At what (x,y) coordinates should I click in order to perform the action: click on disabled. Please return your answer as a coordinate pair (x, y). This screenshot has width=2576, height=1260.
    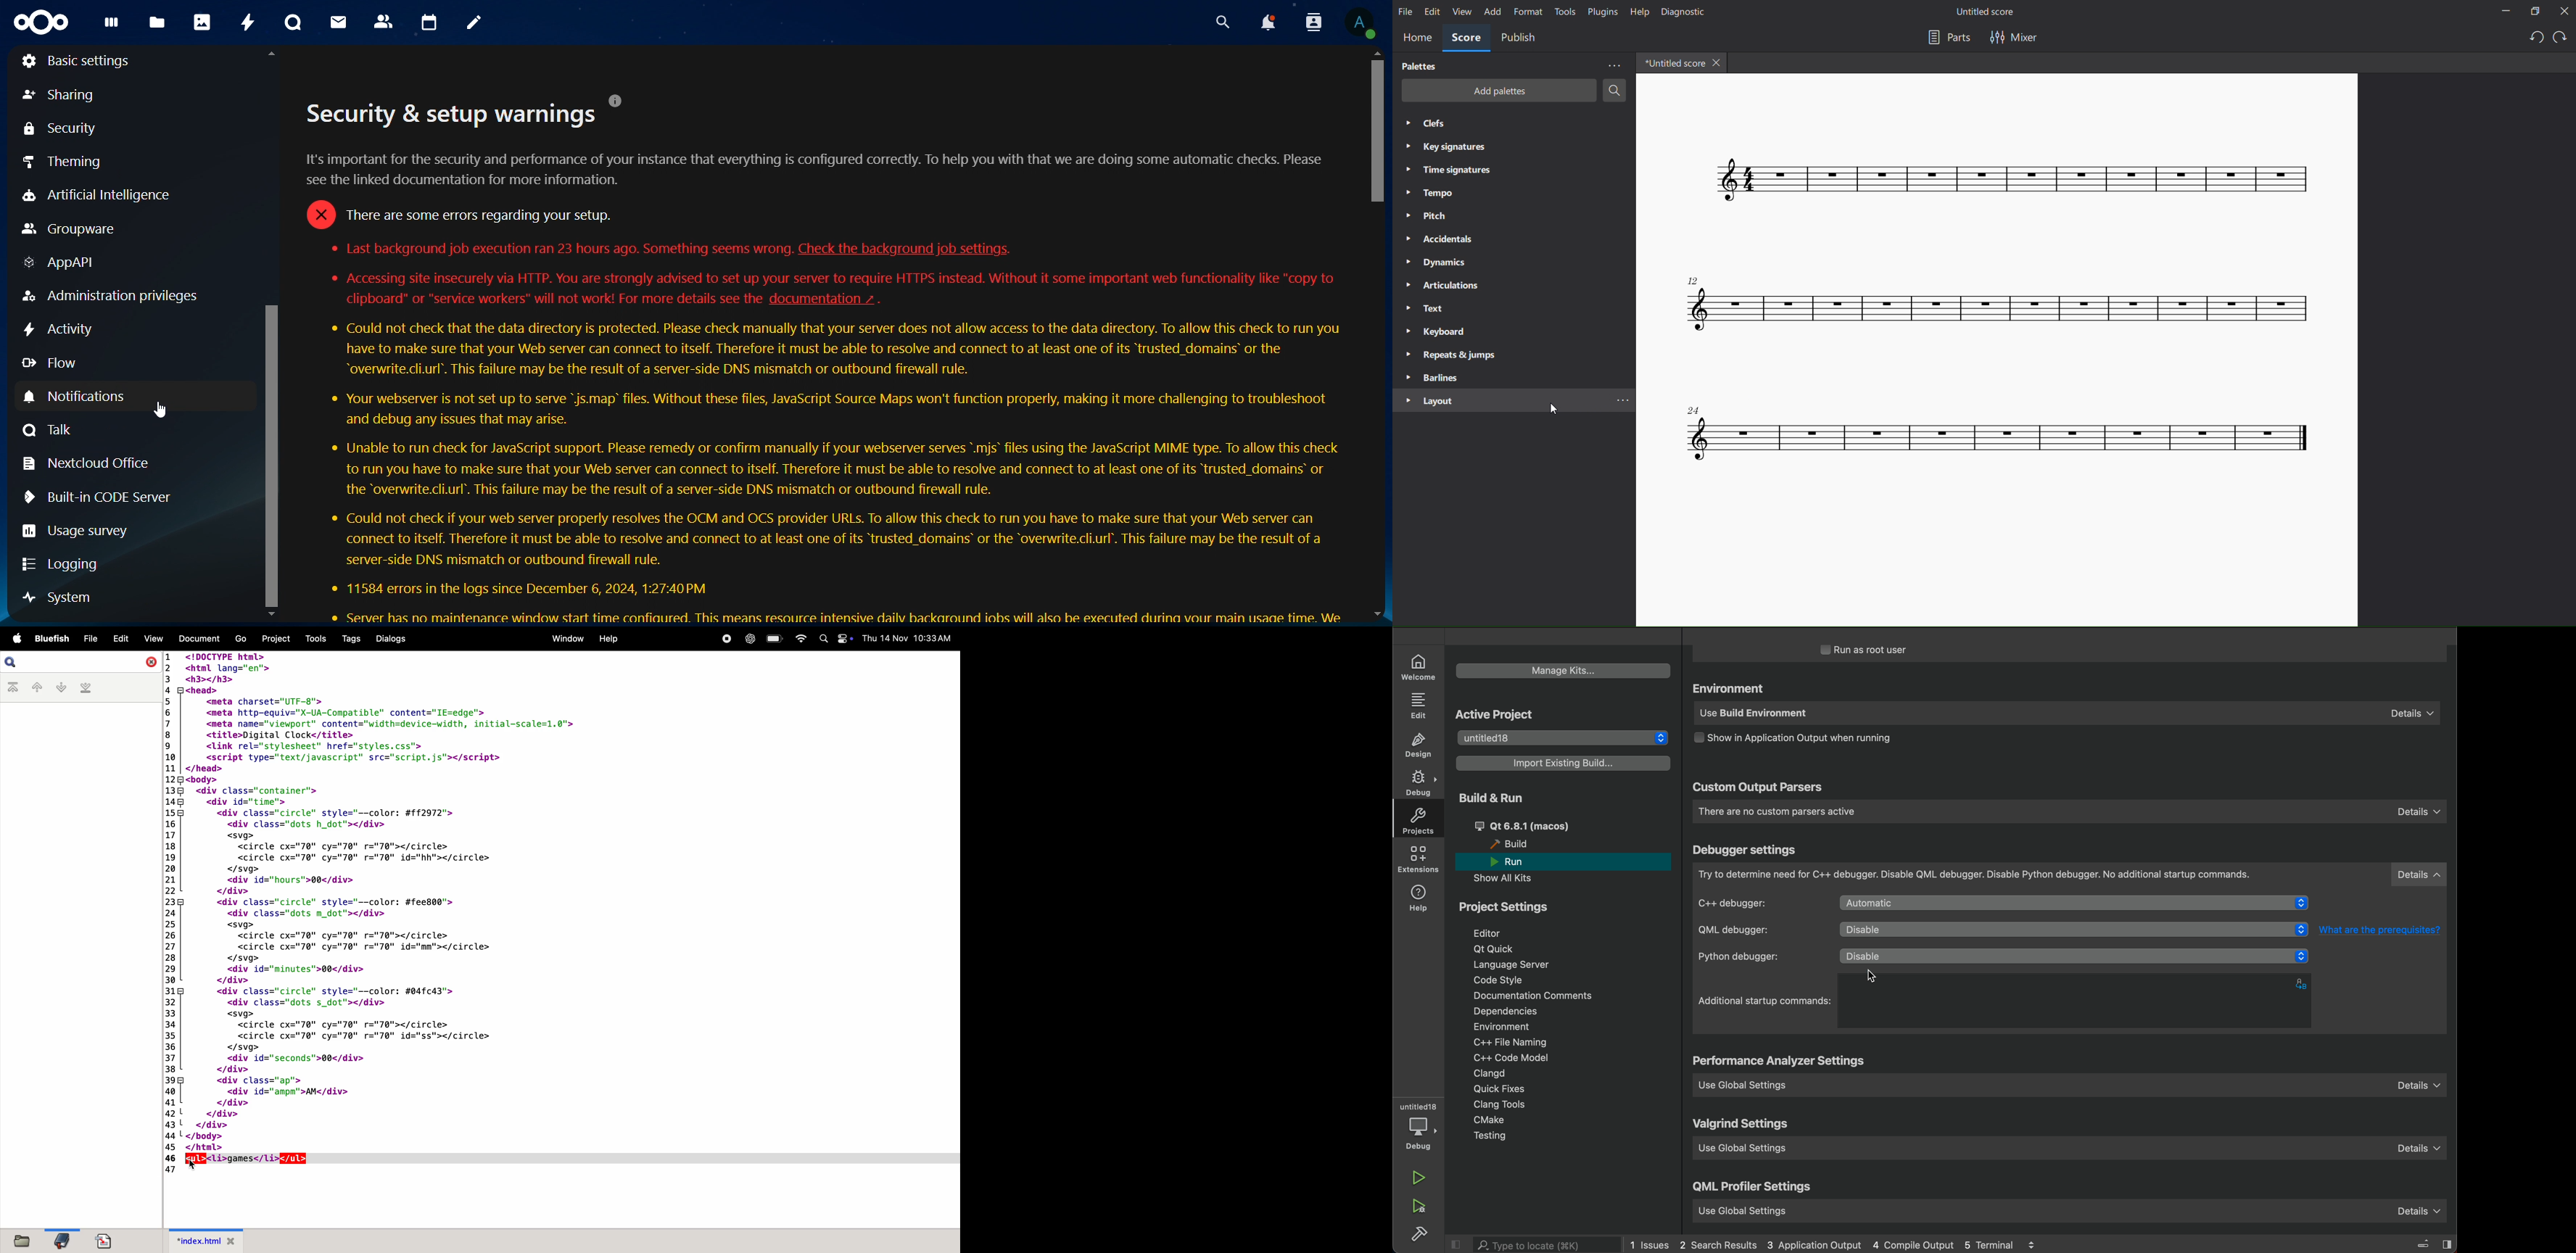
    Looking at the image, I should click on (2076, 955).